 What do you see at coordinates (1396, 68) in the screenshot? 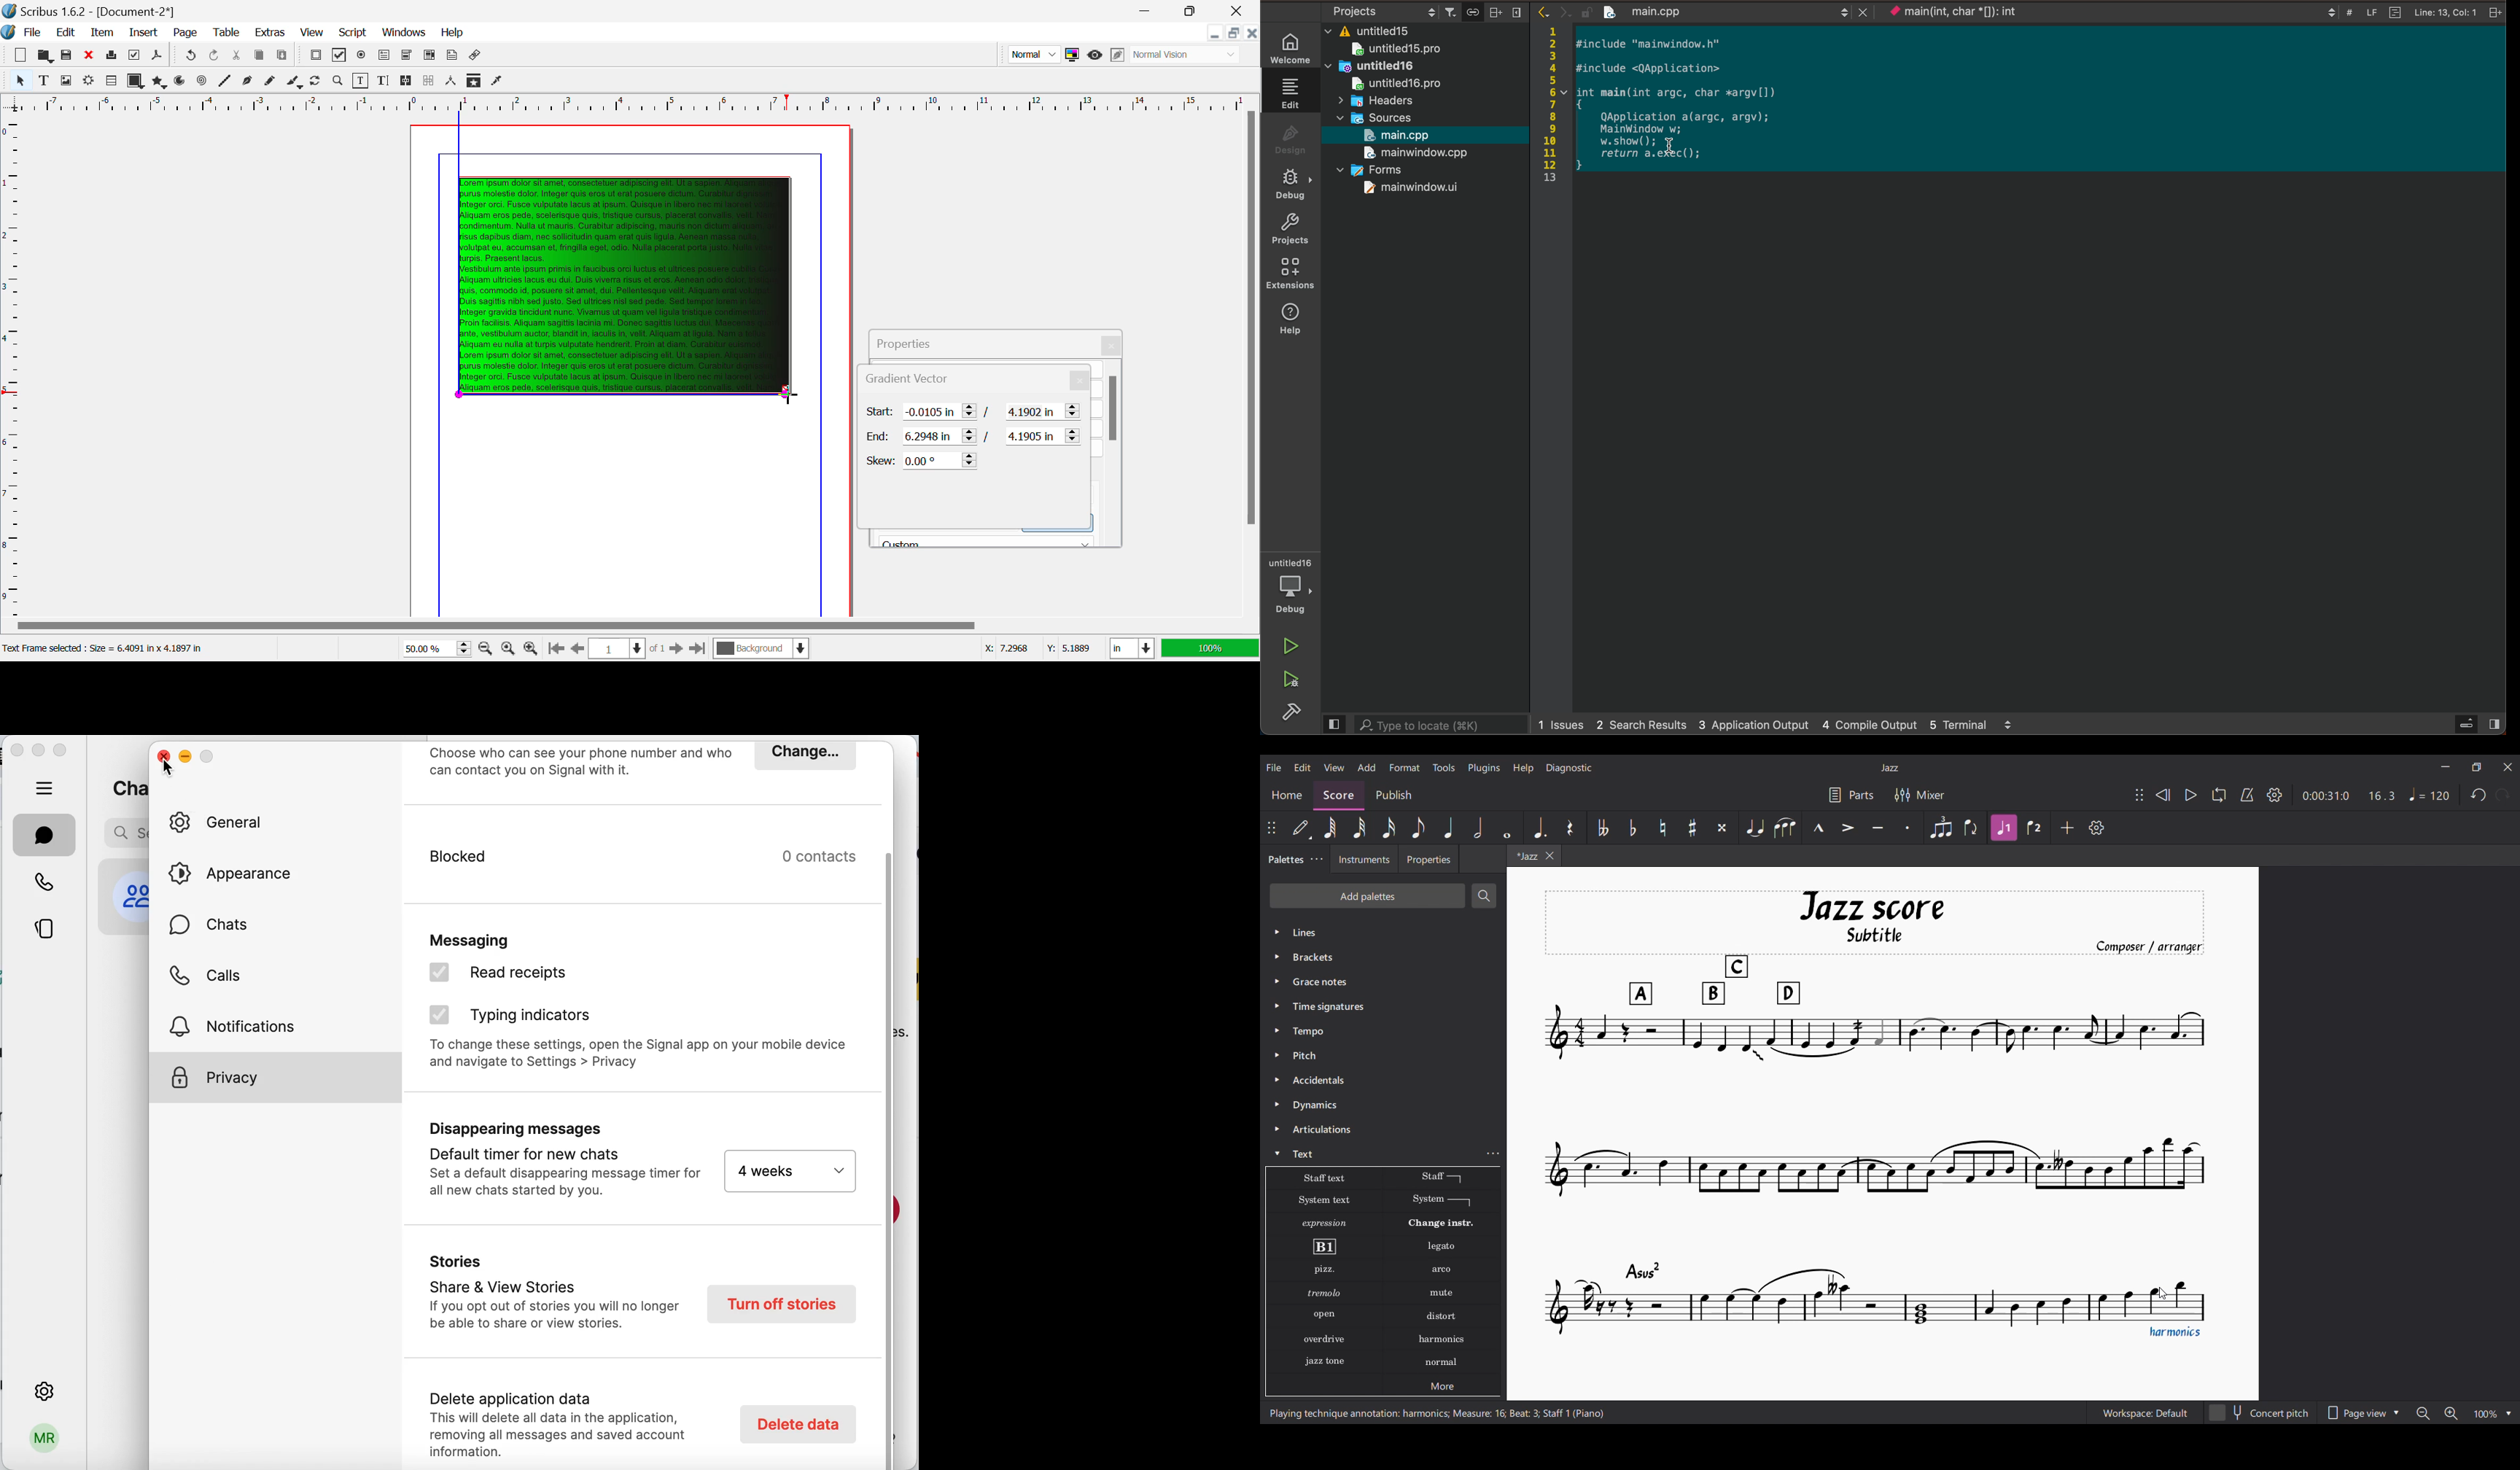
I see `untitled16` at bounding box center [1396, 68].